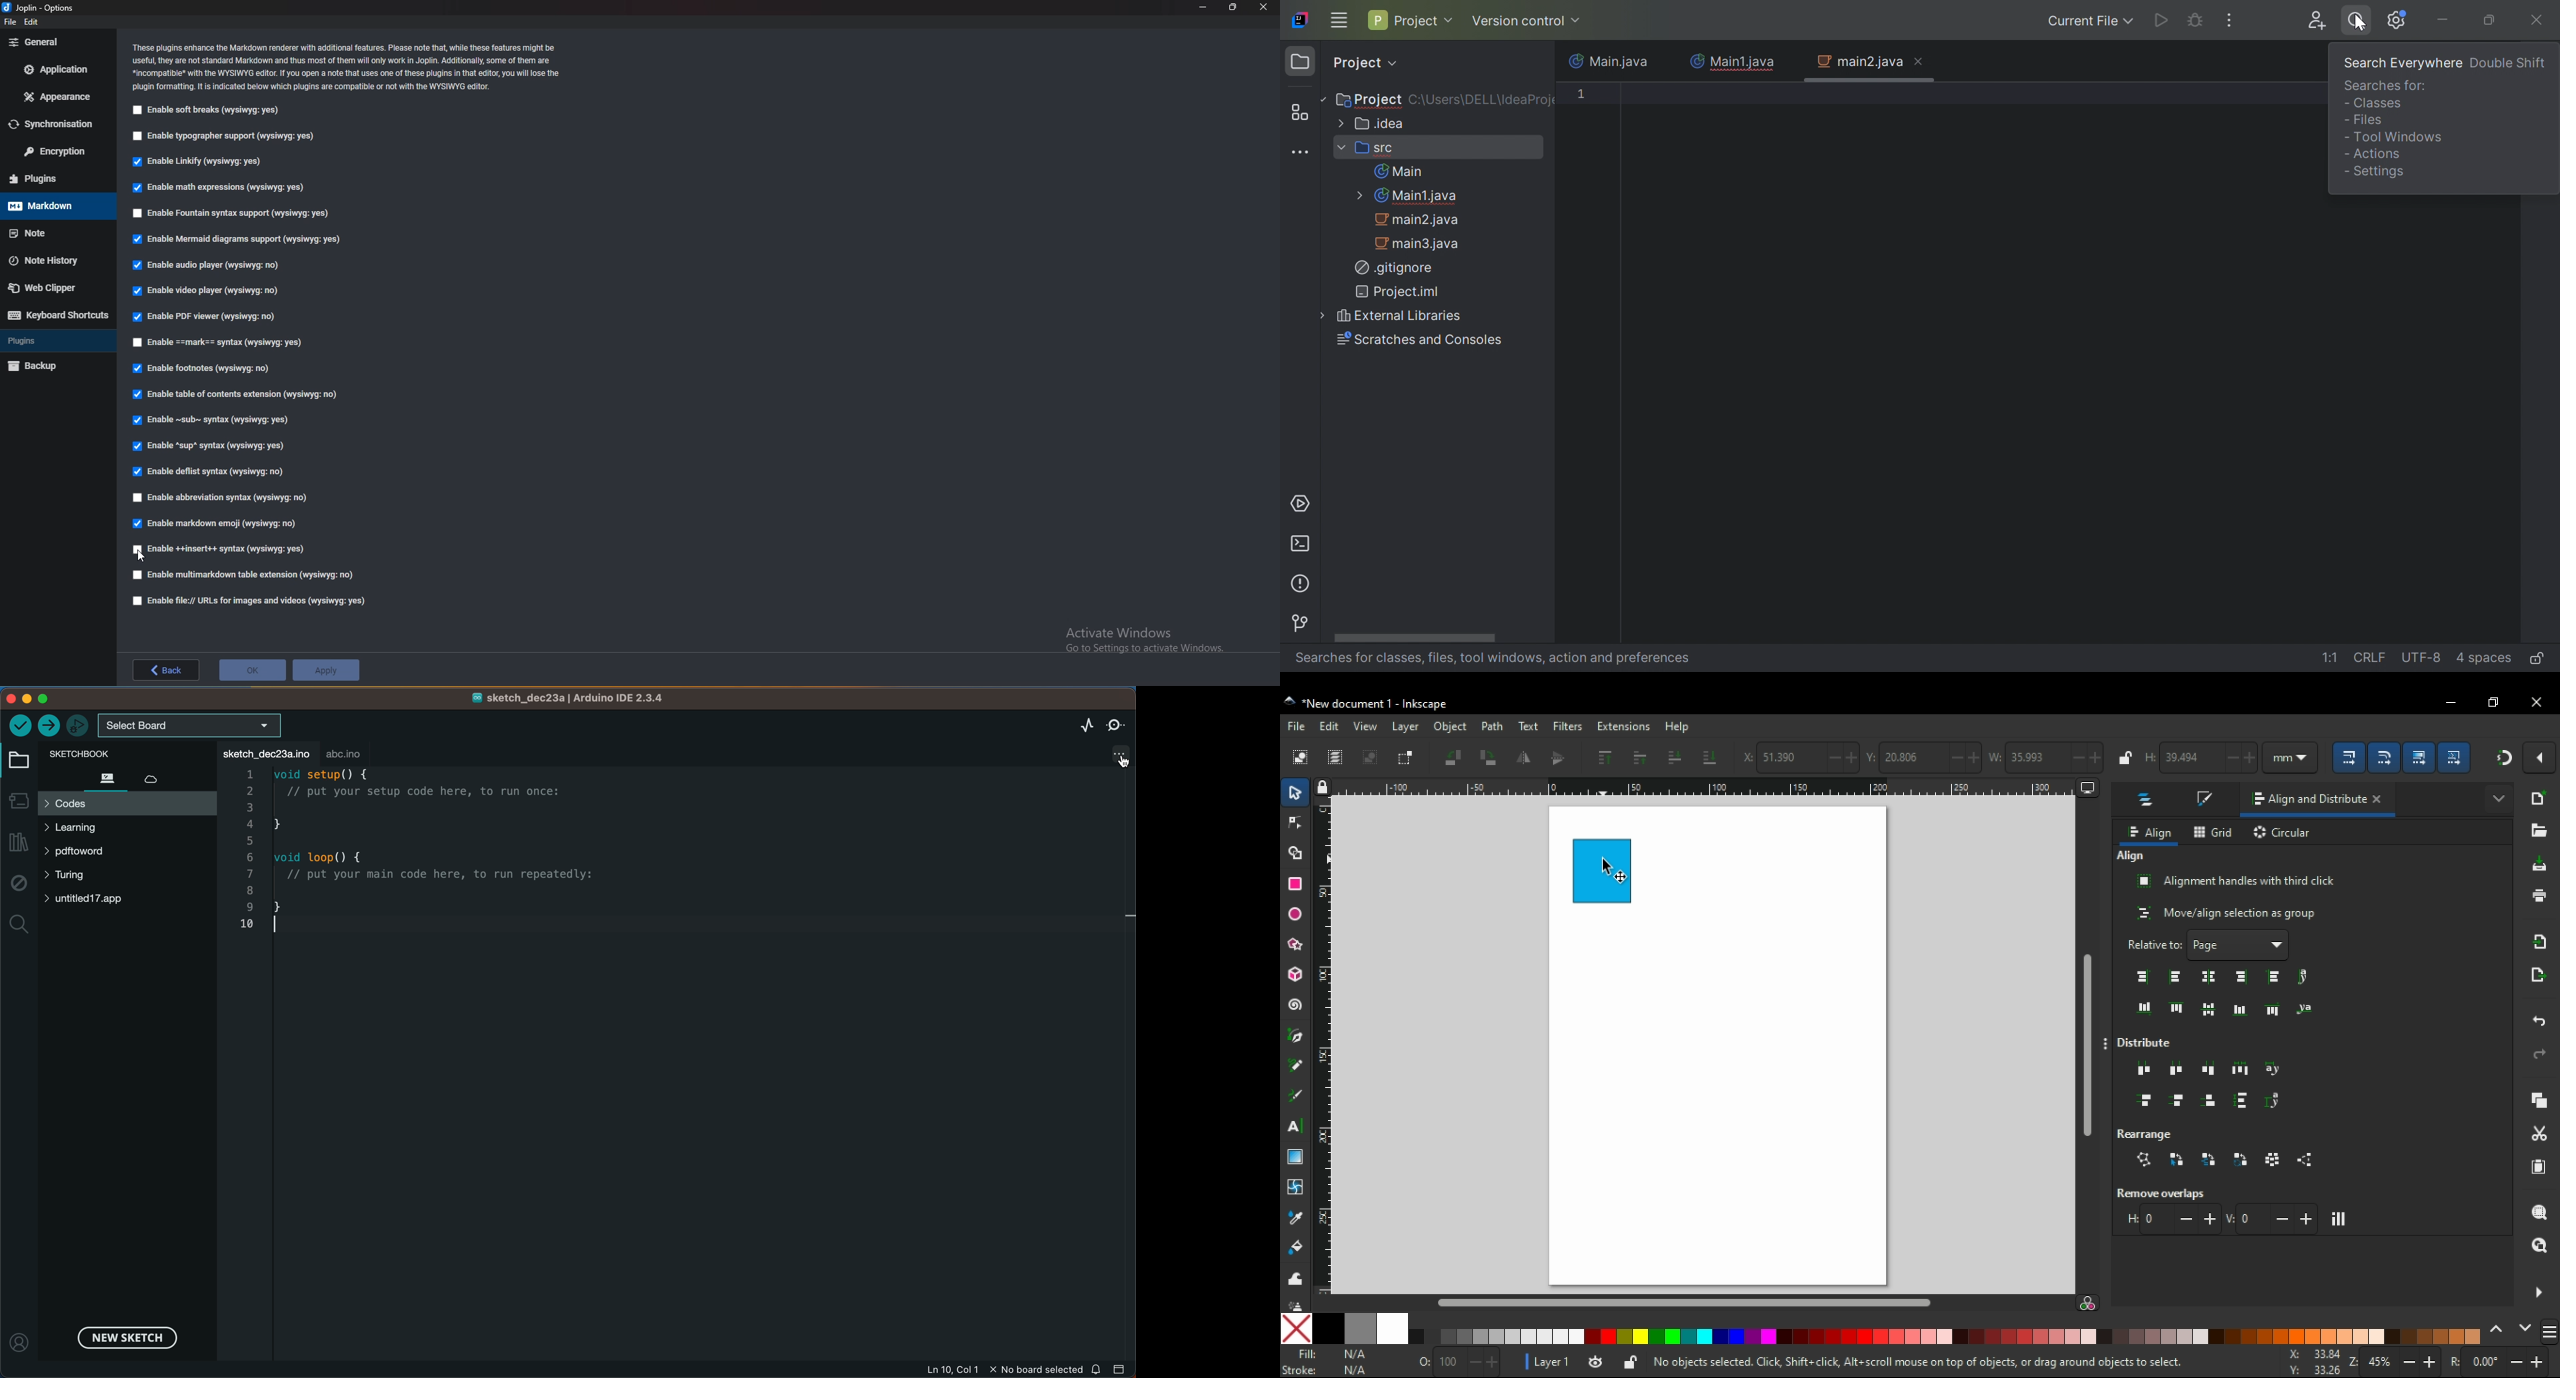 This screenshot has height=1400, width=2576. What do you see at coordinates (2539, 1211) in the screenshot?
I see `zoom selection` at bounding box center [2539, 1211].